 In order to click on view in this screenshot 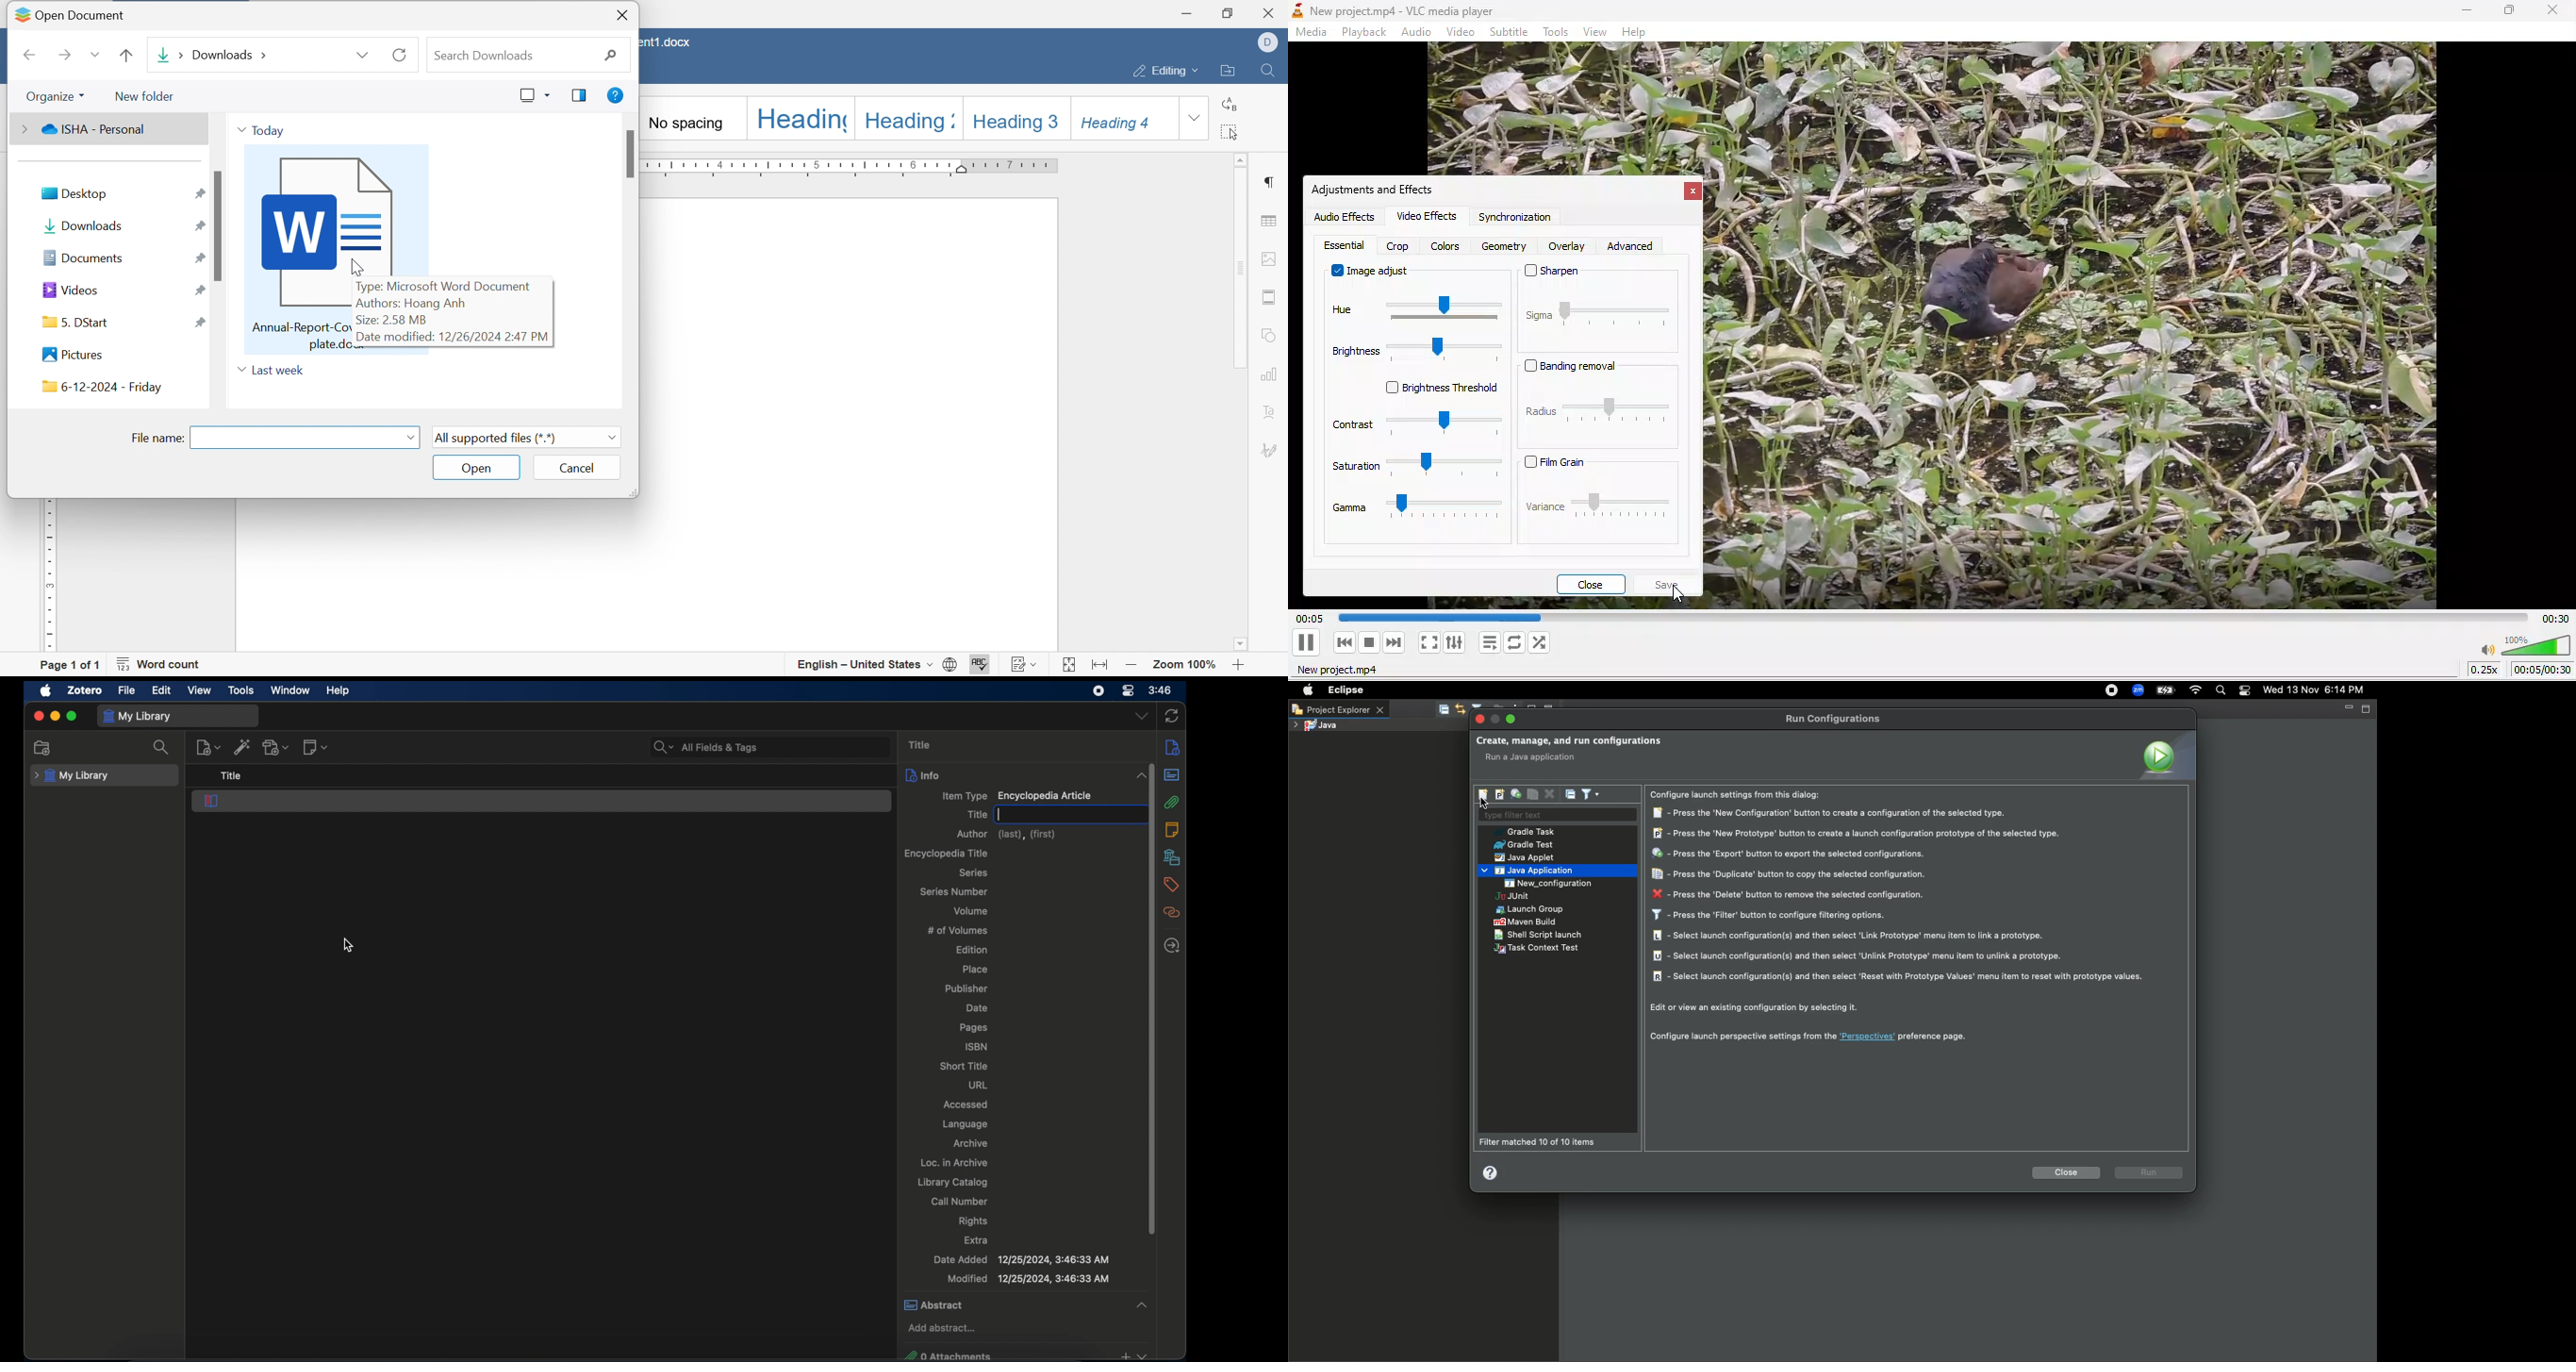, I will do `click(200, 690)`.